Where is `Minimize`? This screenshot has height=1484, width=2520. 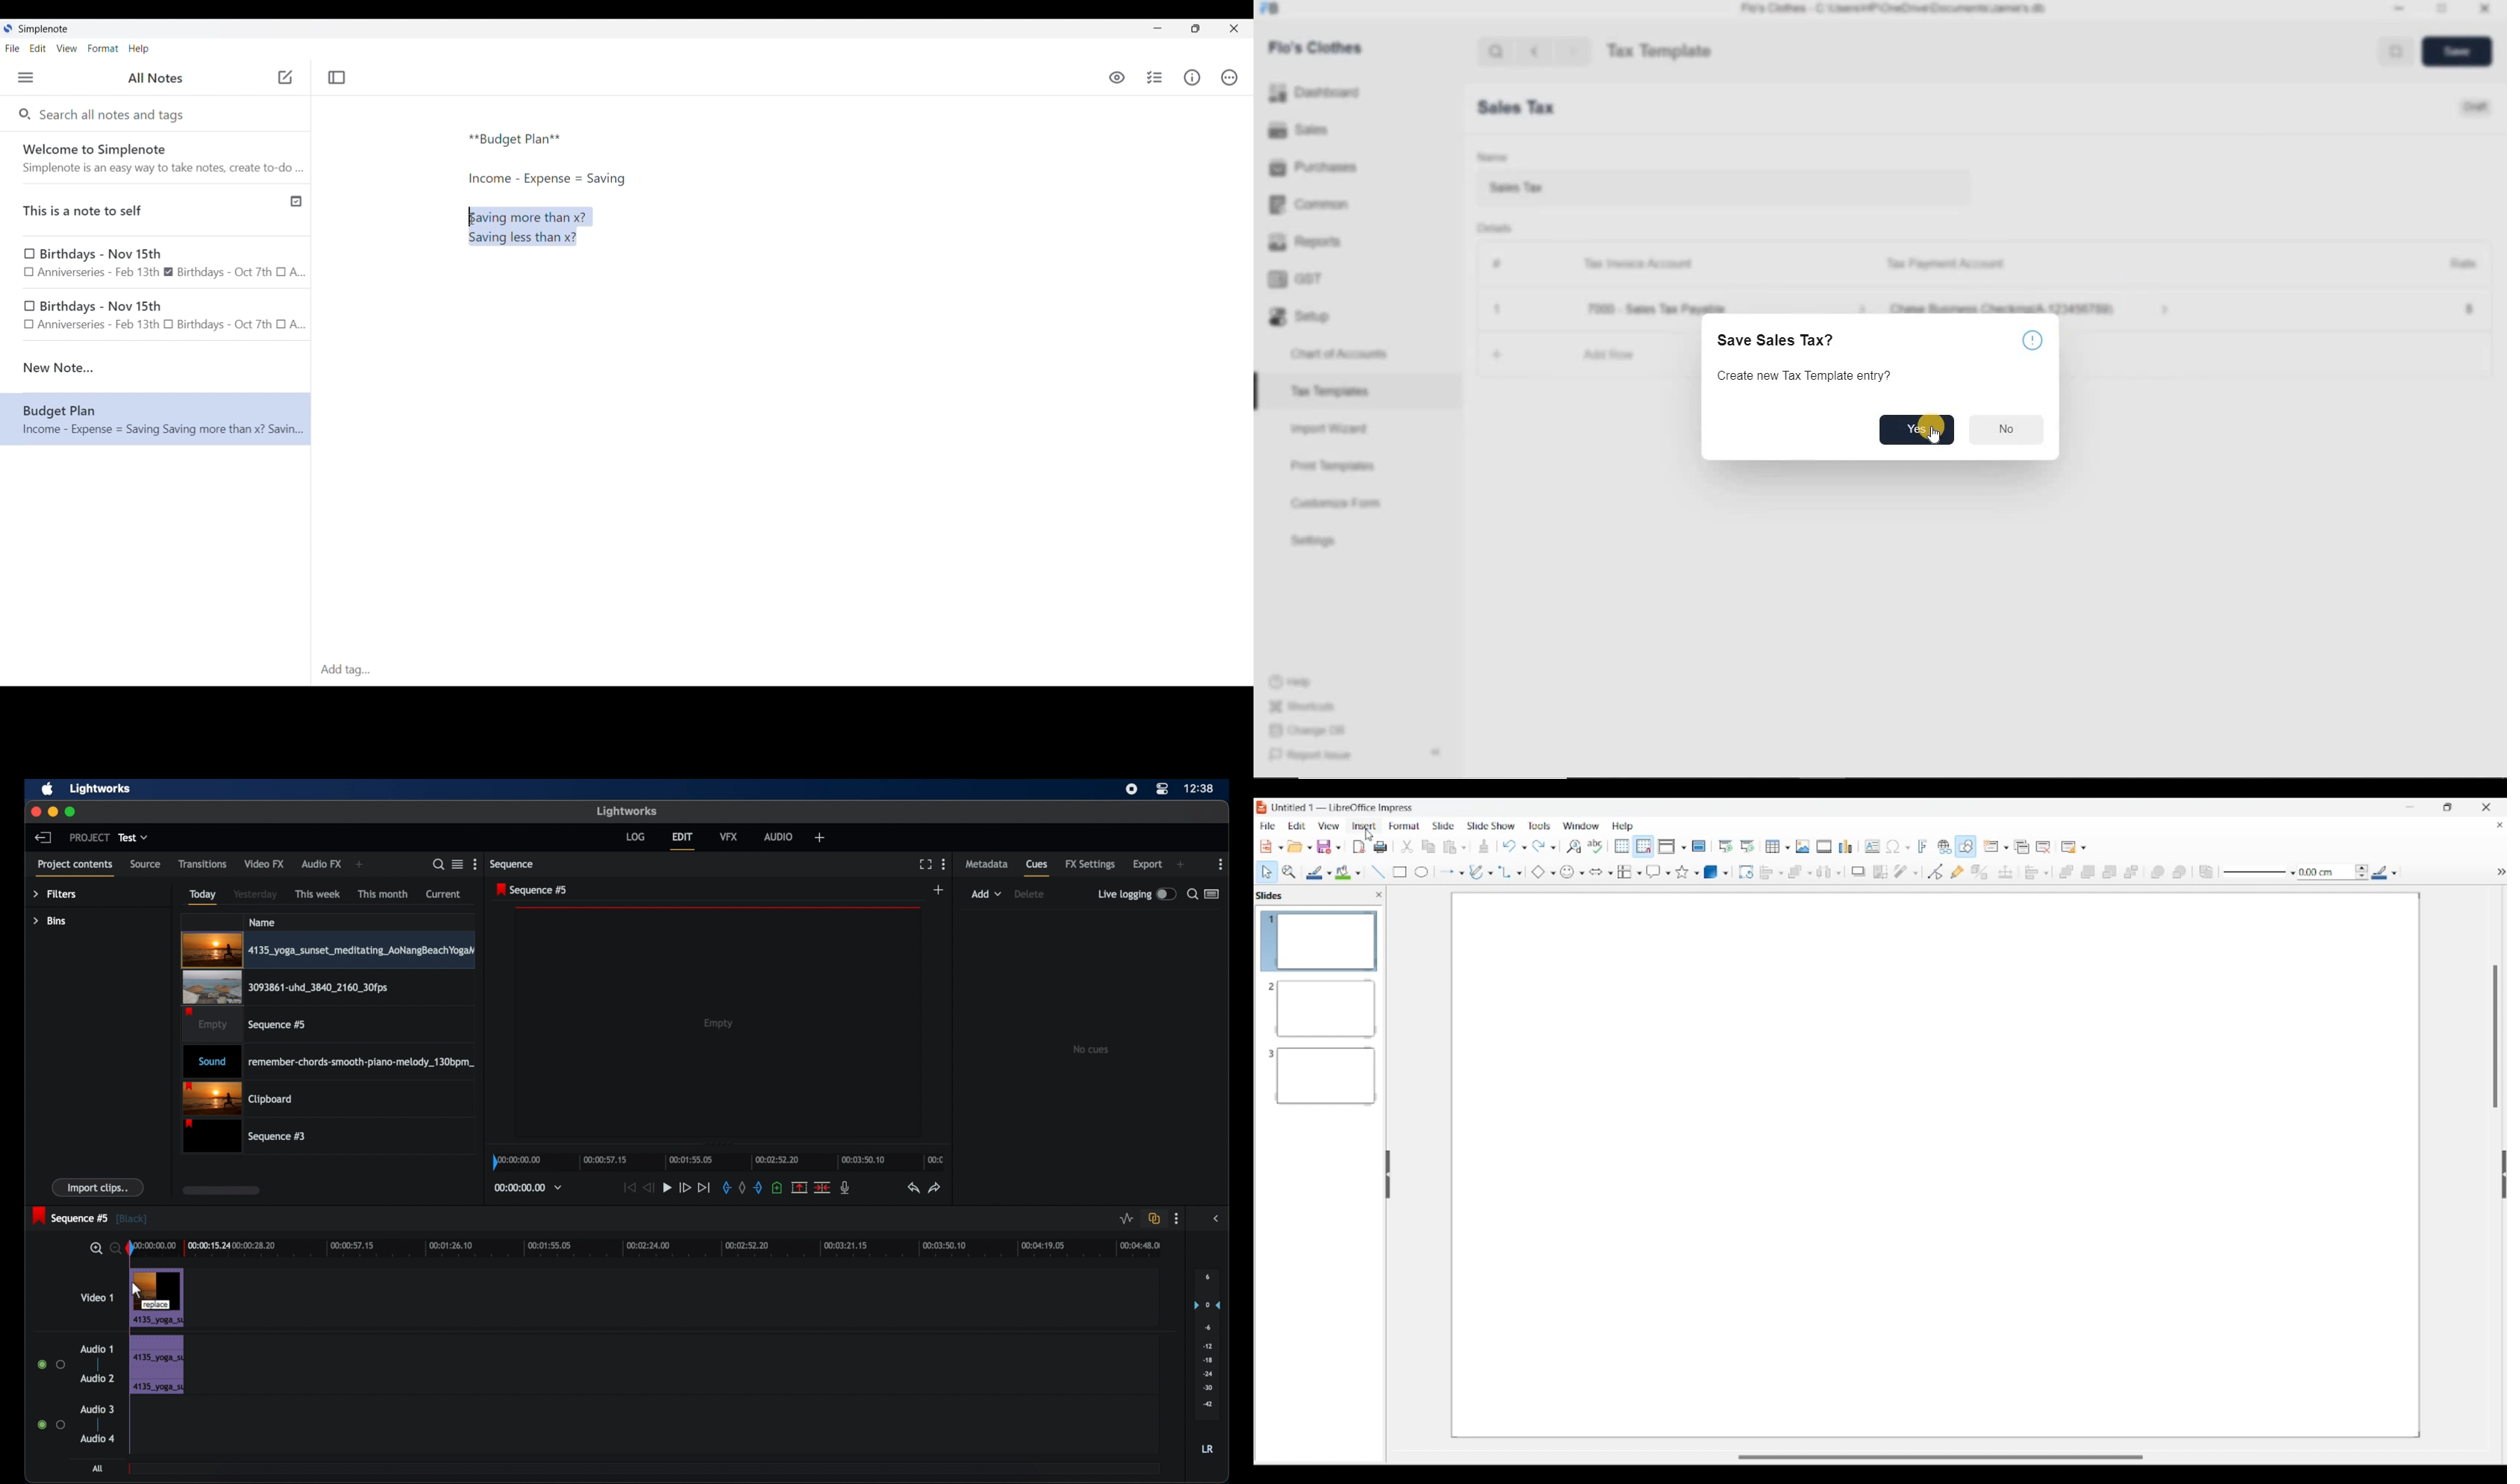 Minimize is located at coordinates (2410, 806).